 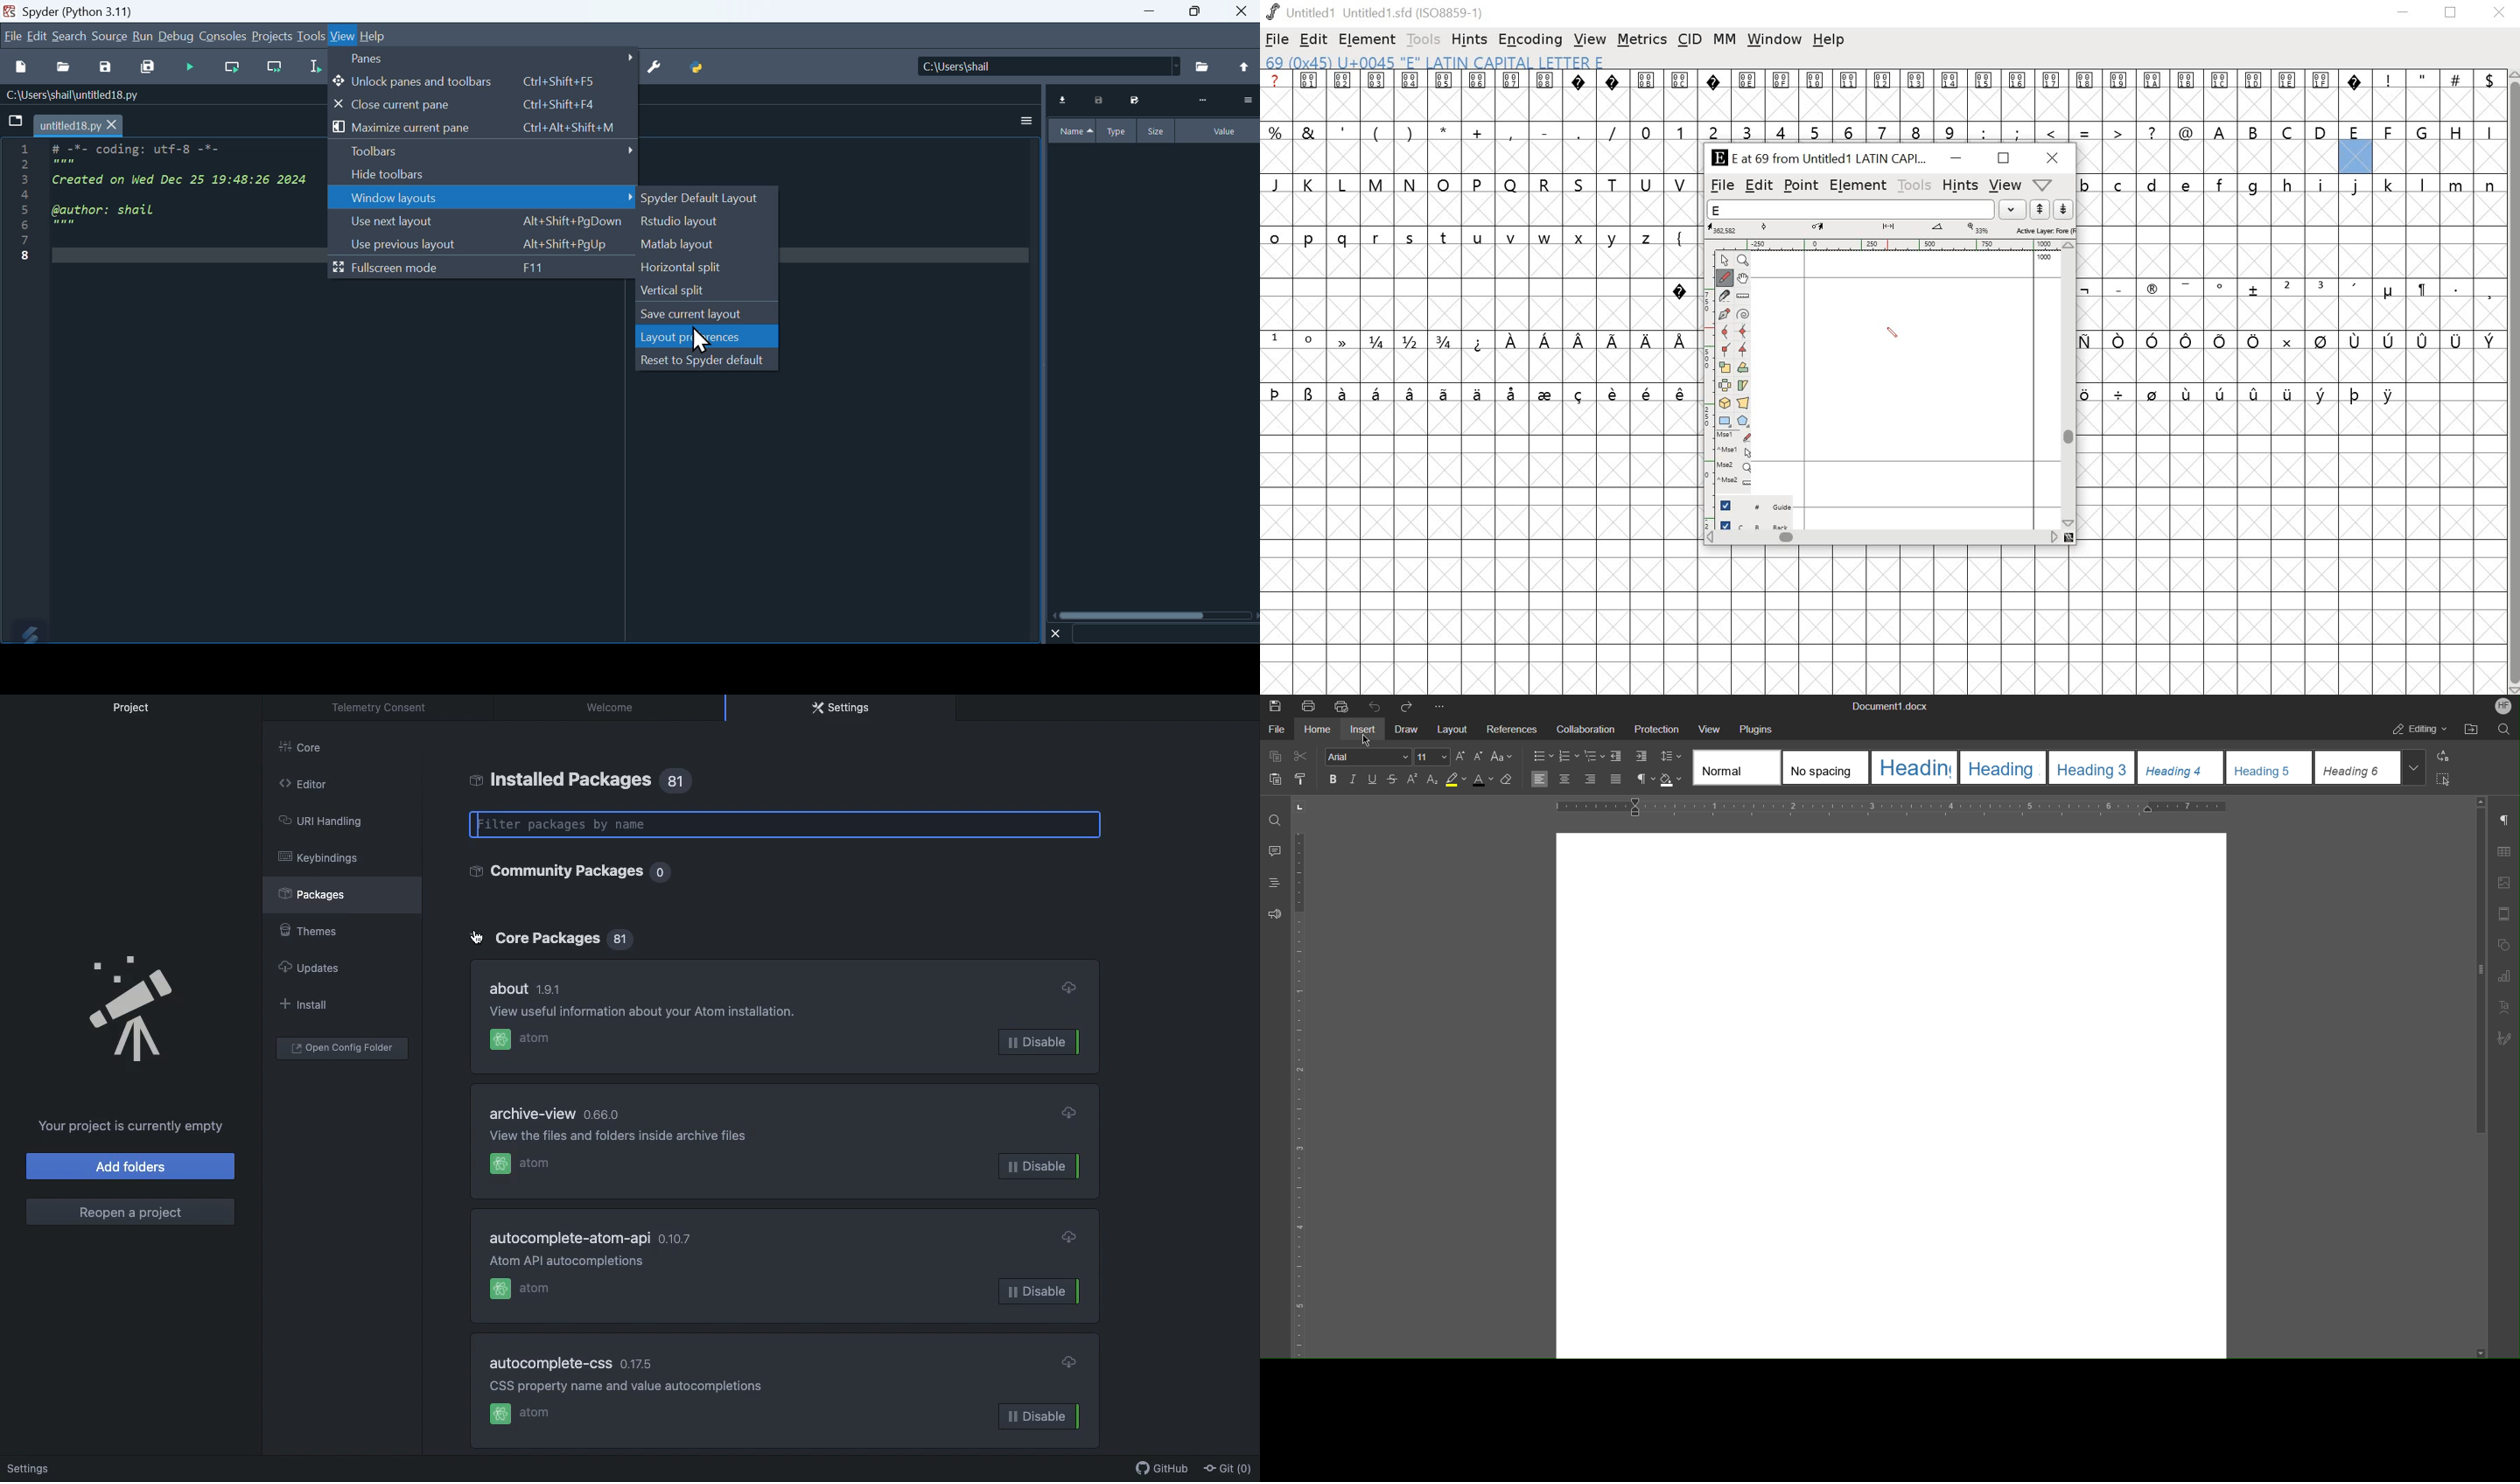 What do you see at coordinates (704, 291) in the screenshot?
I see `Vertical split` at bounding box center [704, 291].